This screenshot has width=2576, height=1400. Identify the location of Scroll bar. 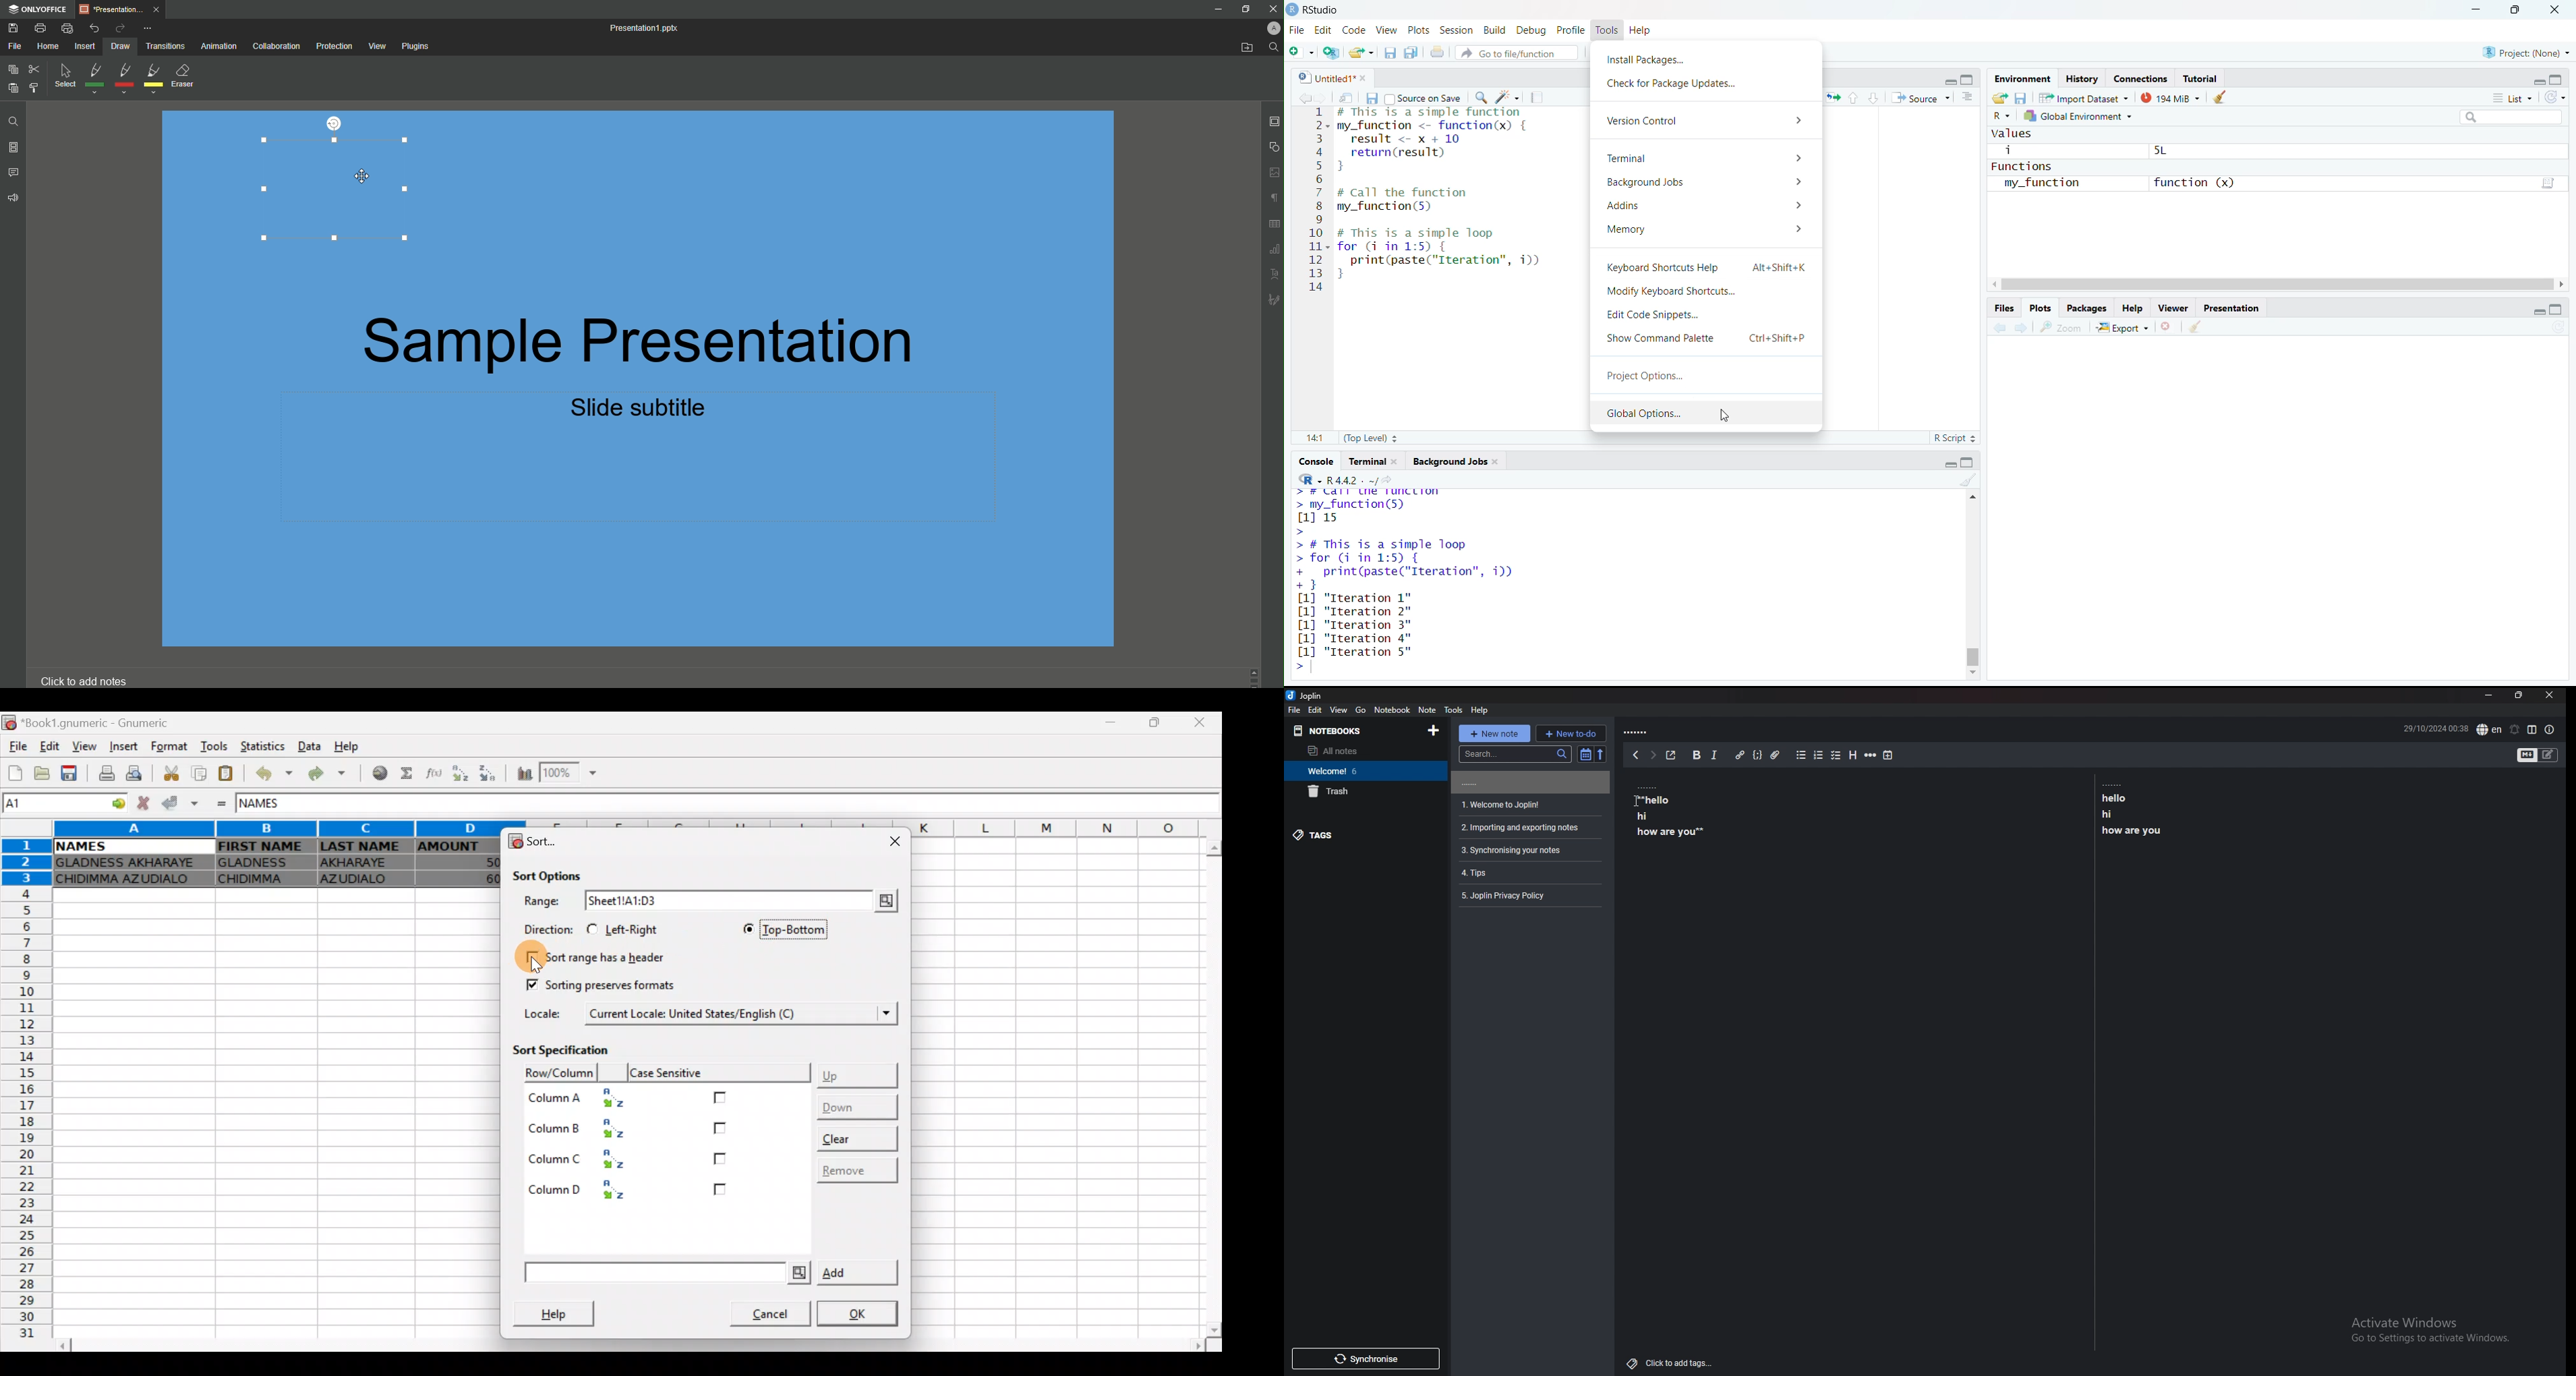
(1207, 1087).